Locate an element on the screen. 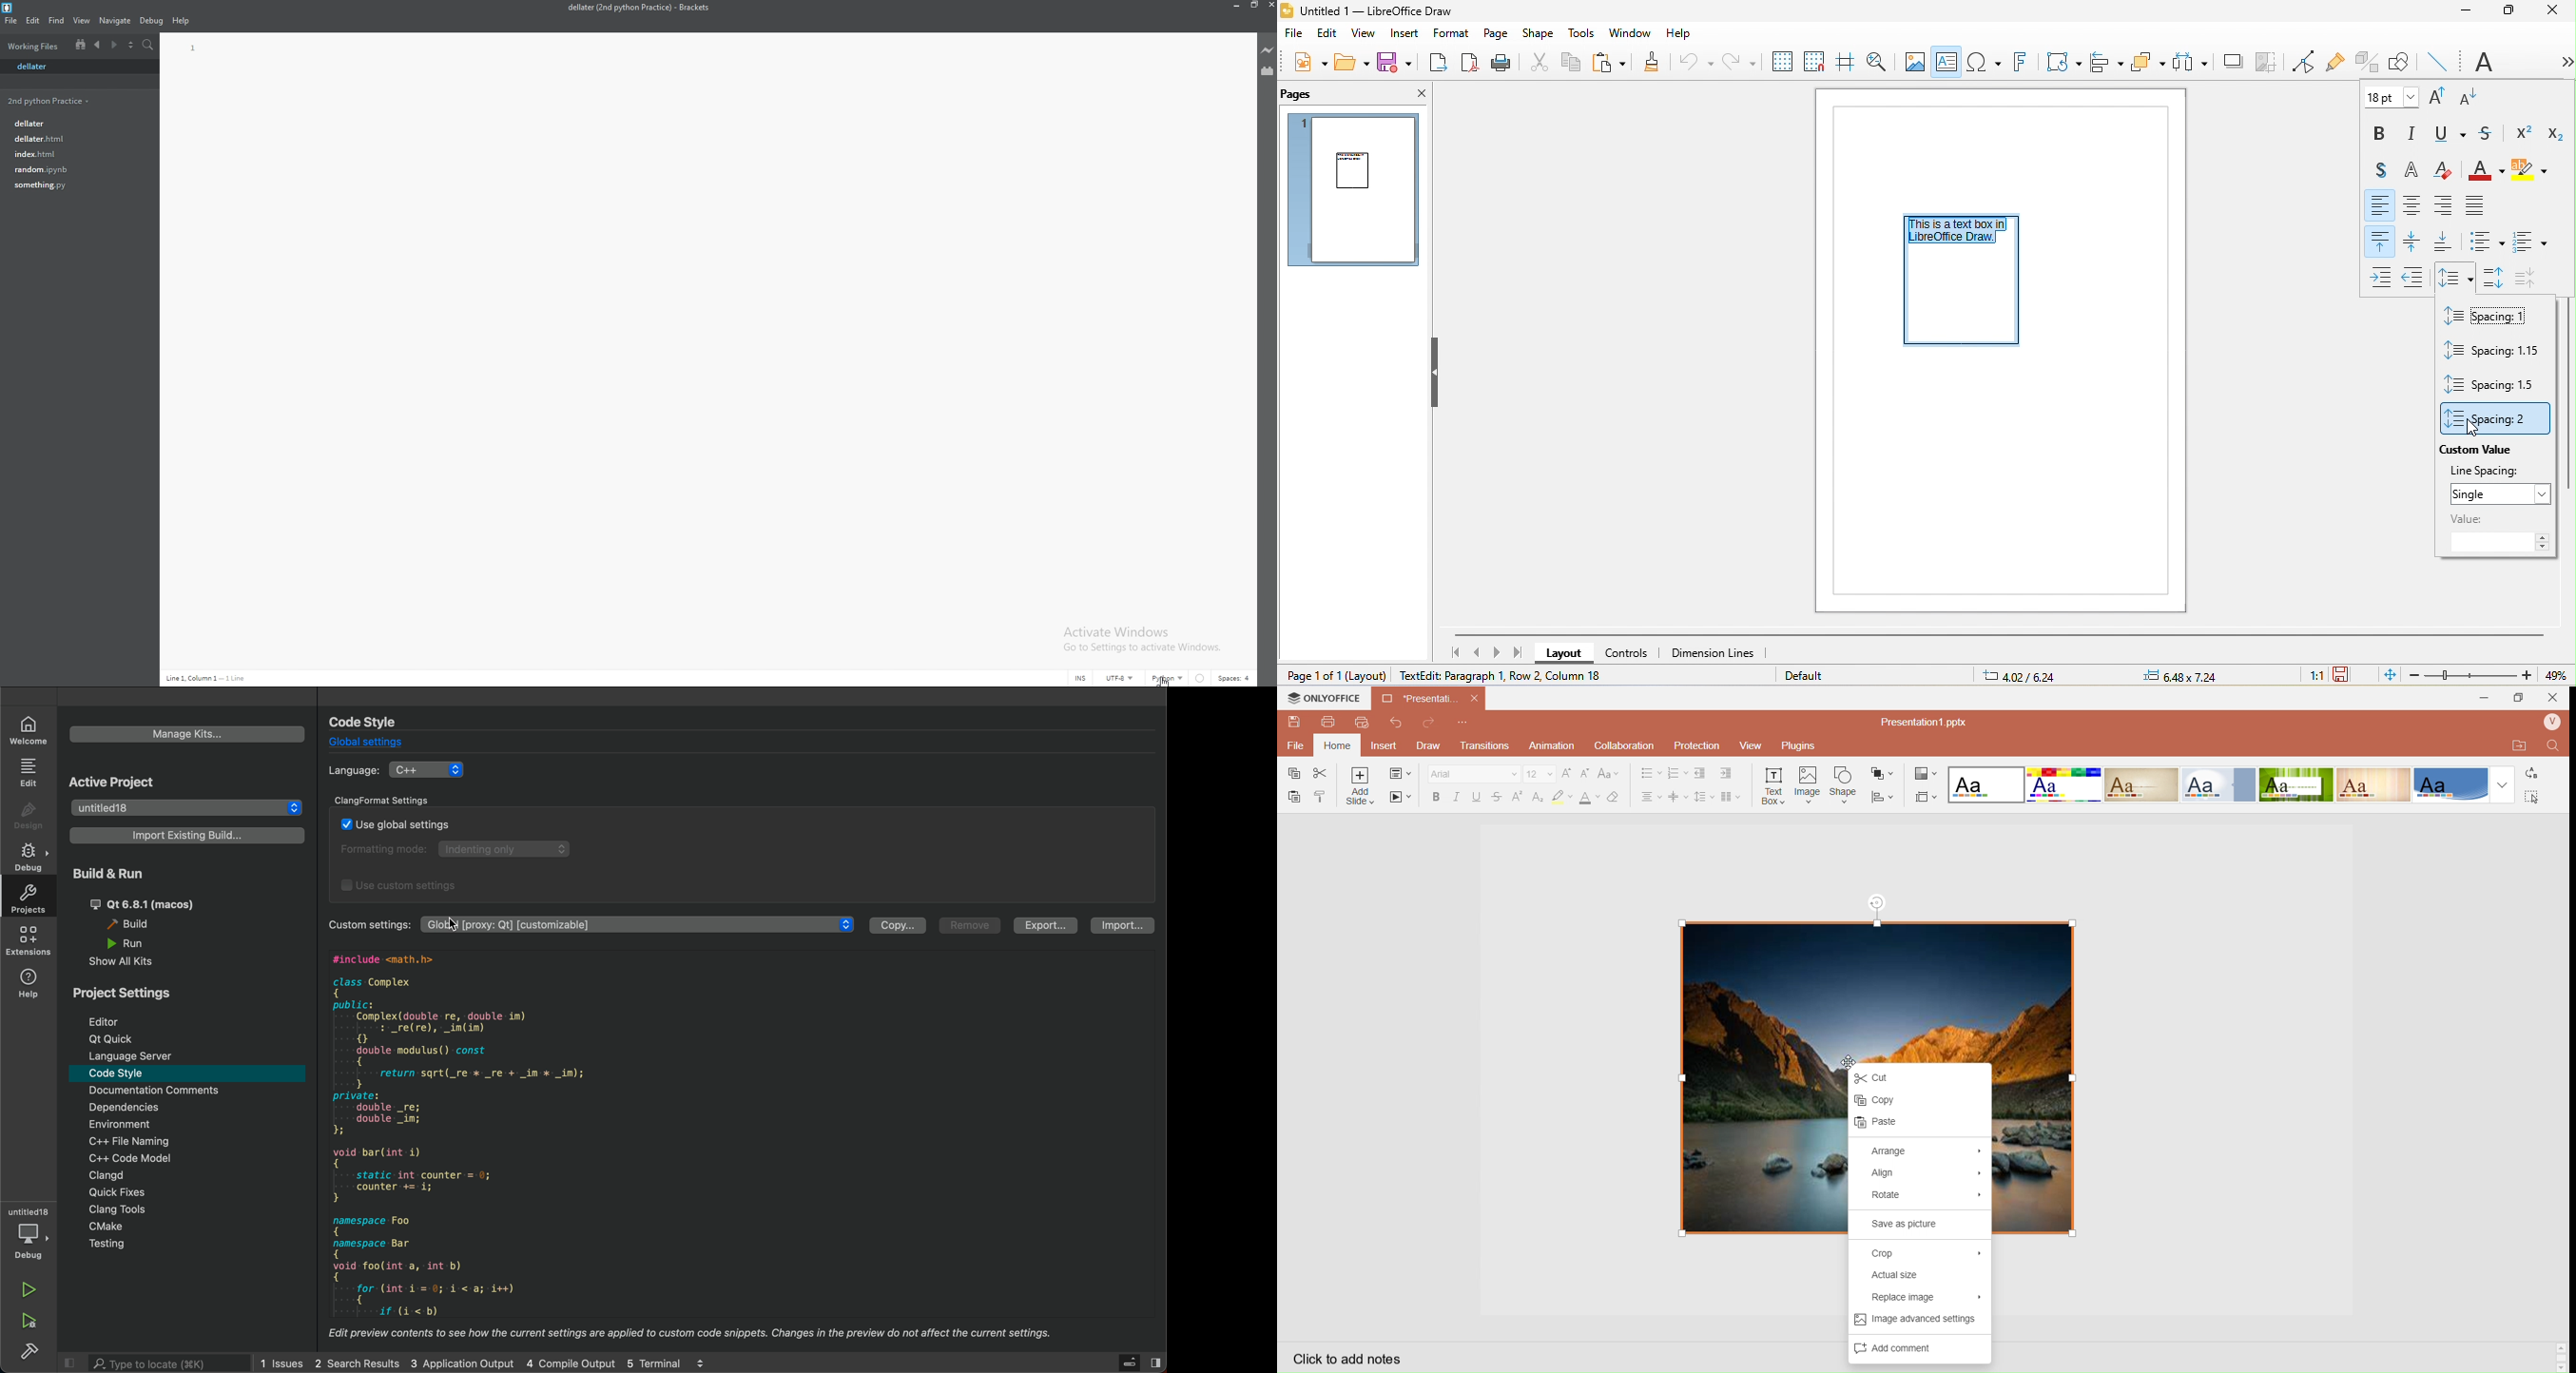 Image resolution: width=2576 pixels, height=1400 pixels. Bullet Align is located at coordinates (1650, 773).